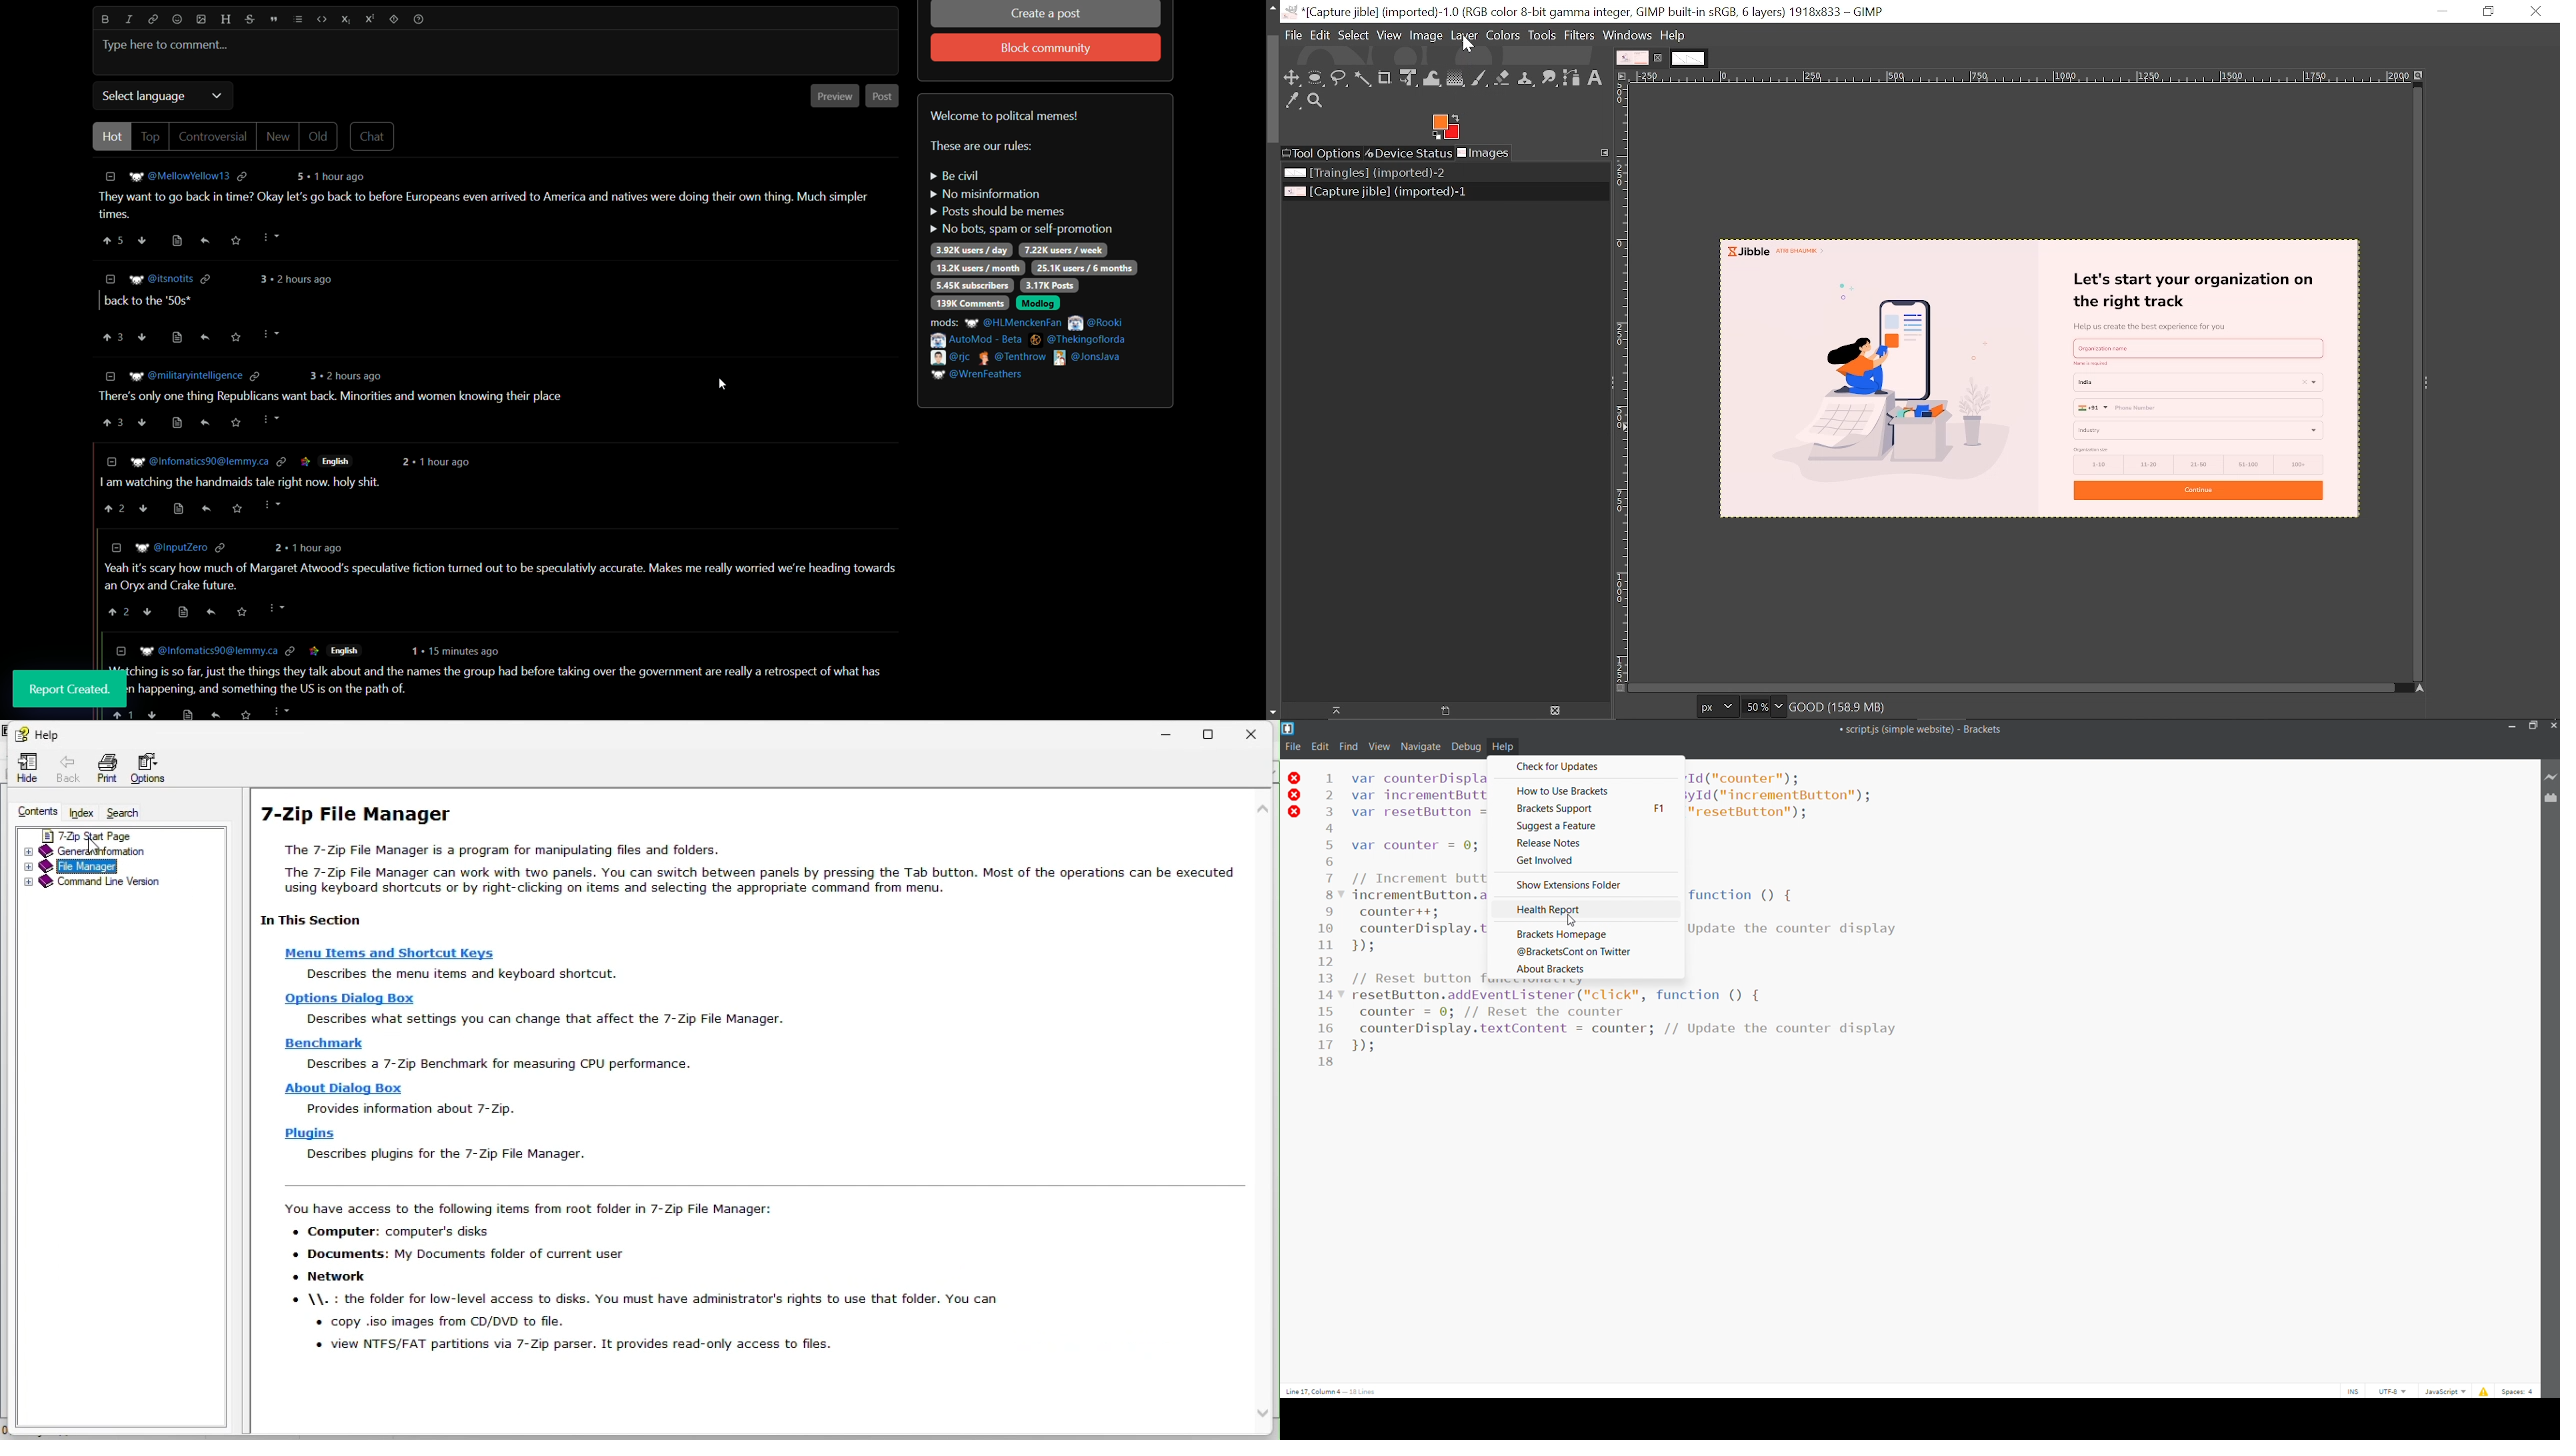  I want to click on 13.2k users / day, so click(977, 267).